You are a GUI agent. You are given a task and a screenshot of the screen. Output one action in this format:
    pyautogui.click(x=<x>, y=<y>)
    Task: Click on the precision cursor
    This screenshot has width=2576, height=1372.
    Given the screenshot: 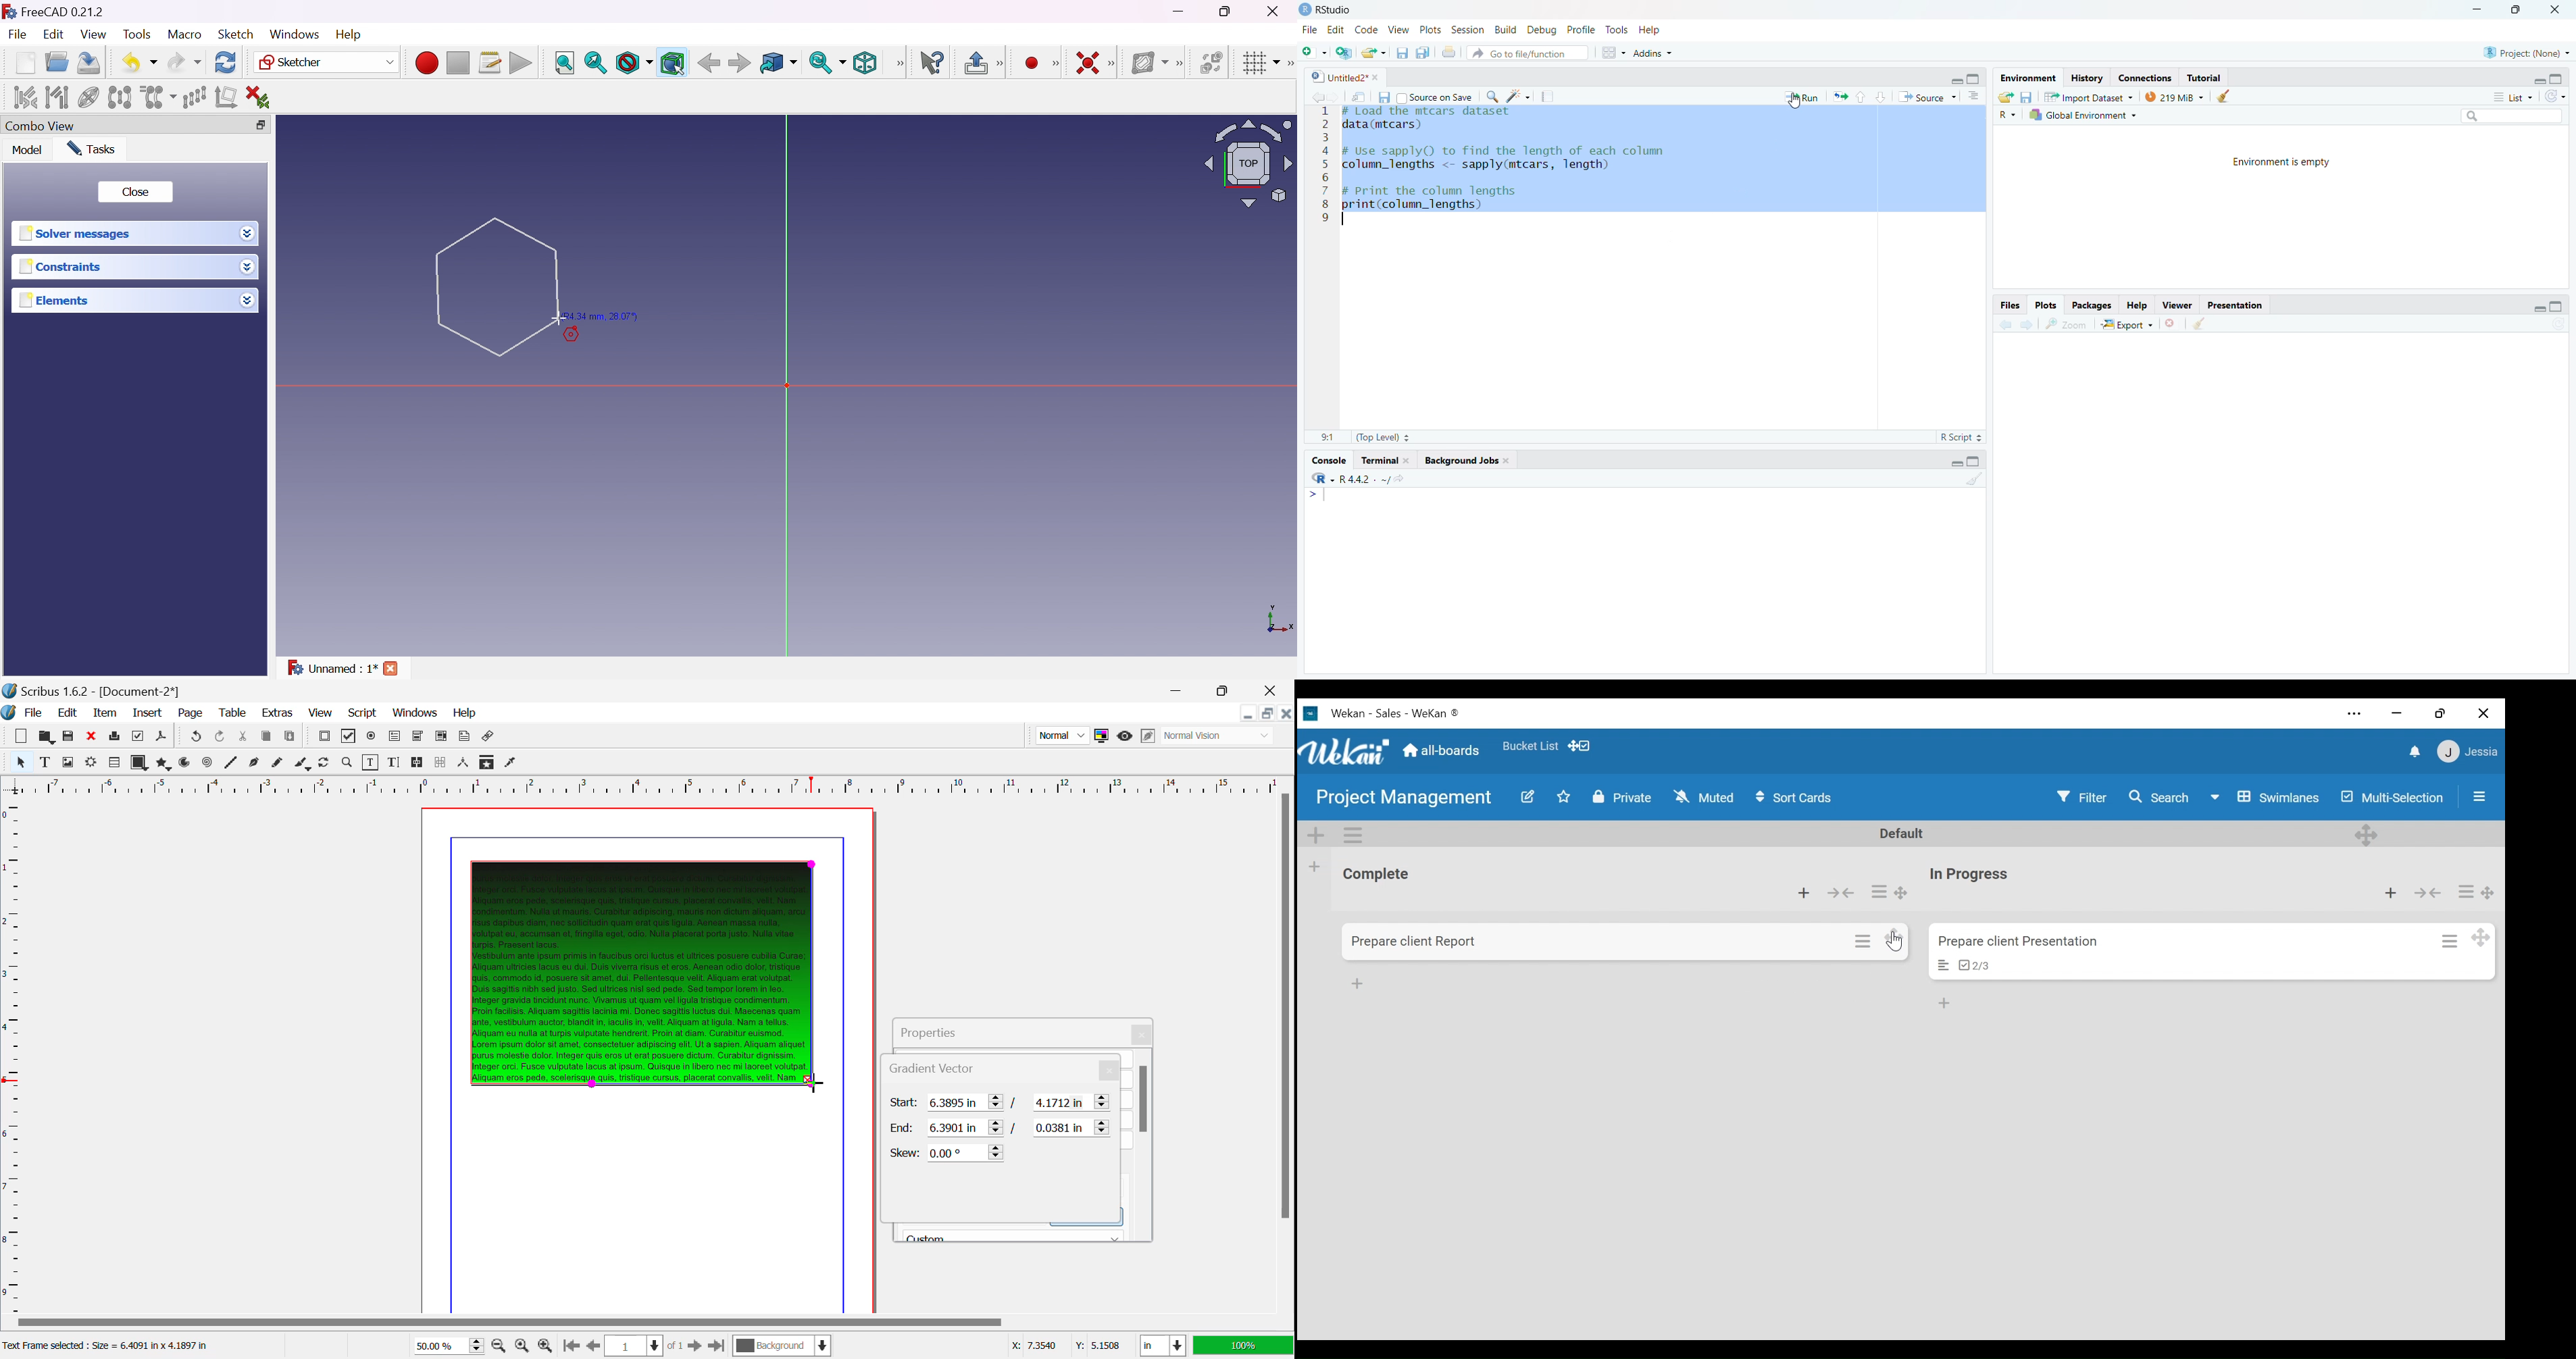 What is the action you would take?
    pyautogui.click(x=559, y=319)
    